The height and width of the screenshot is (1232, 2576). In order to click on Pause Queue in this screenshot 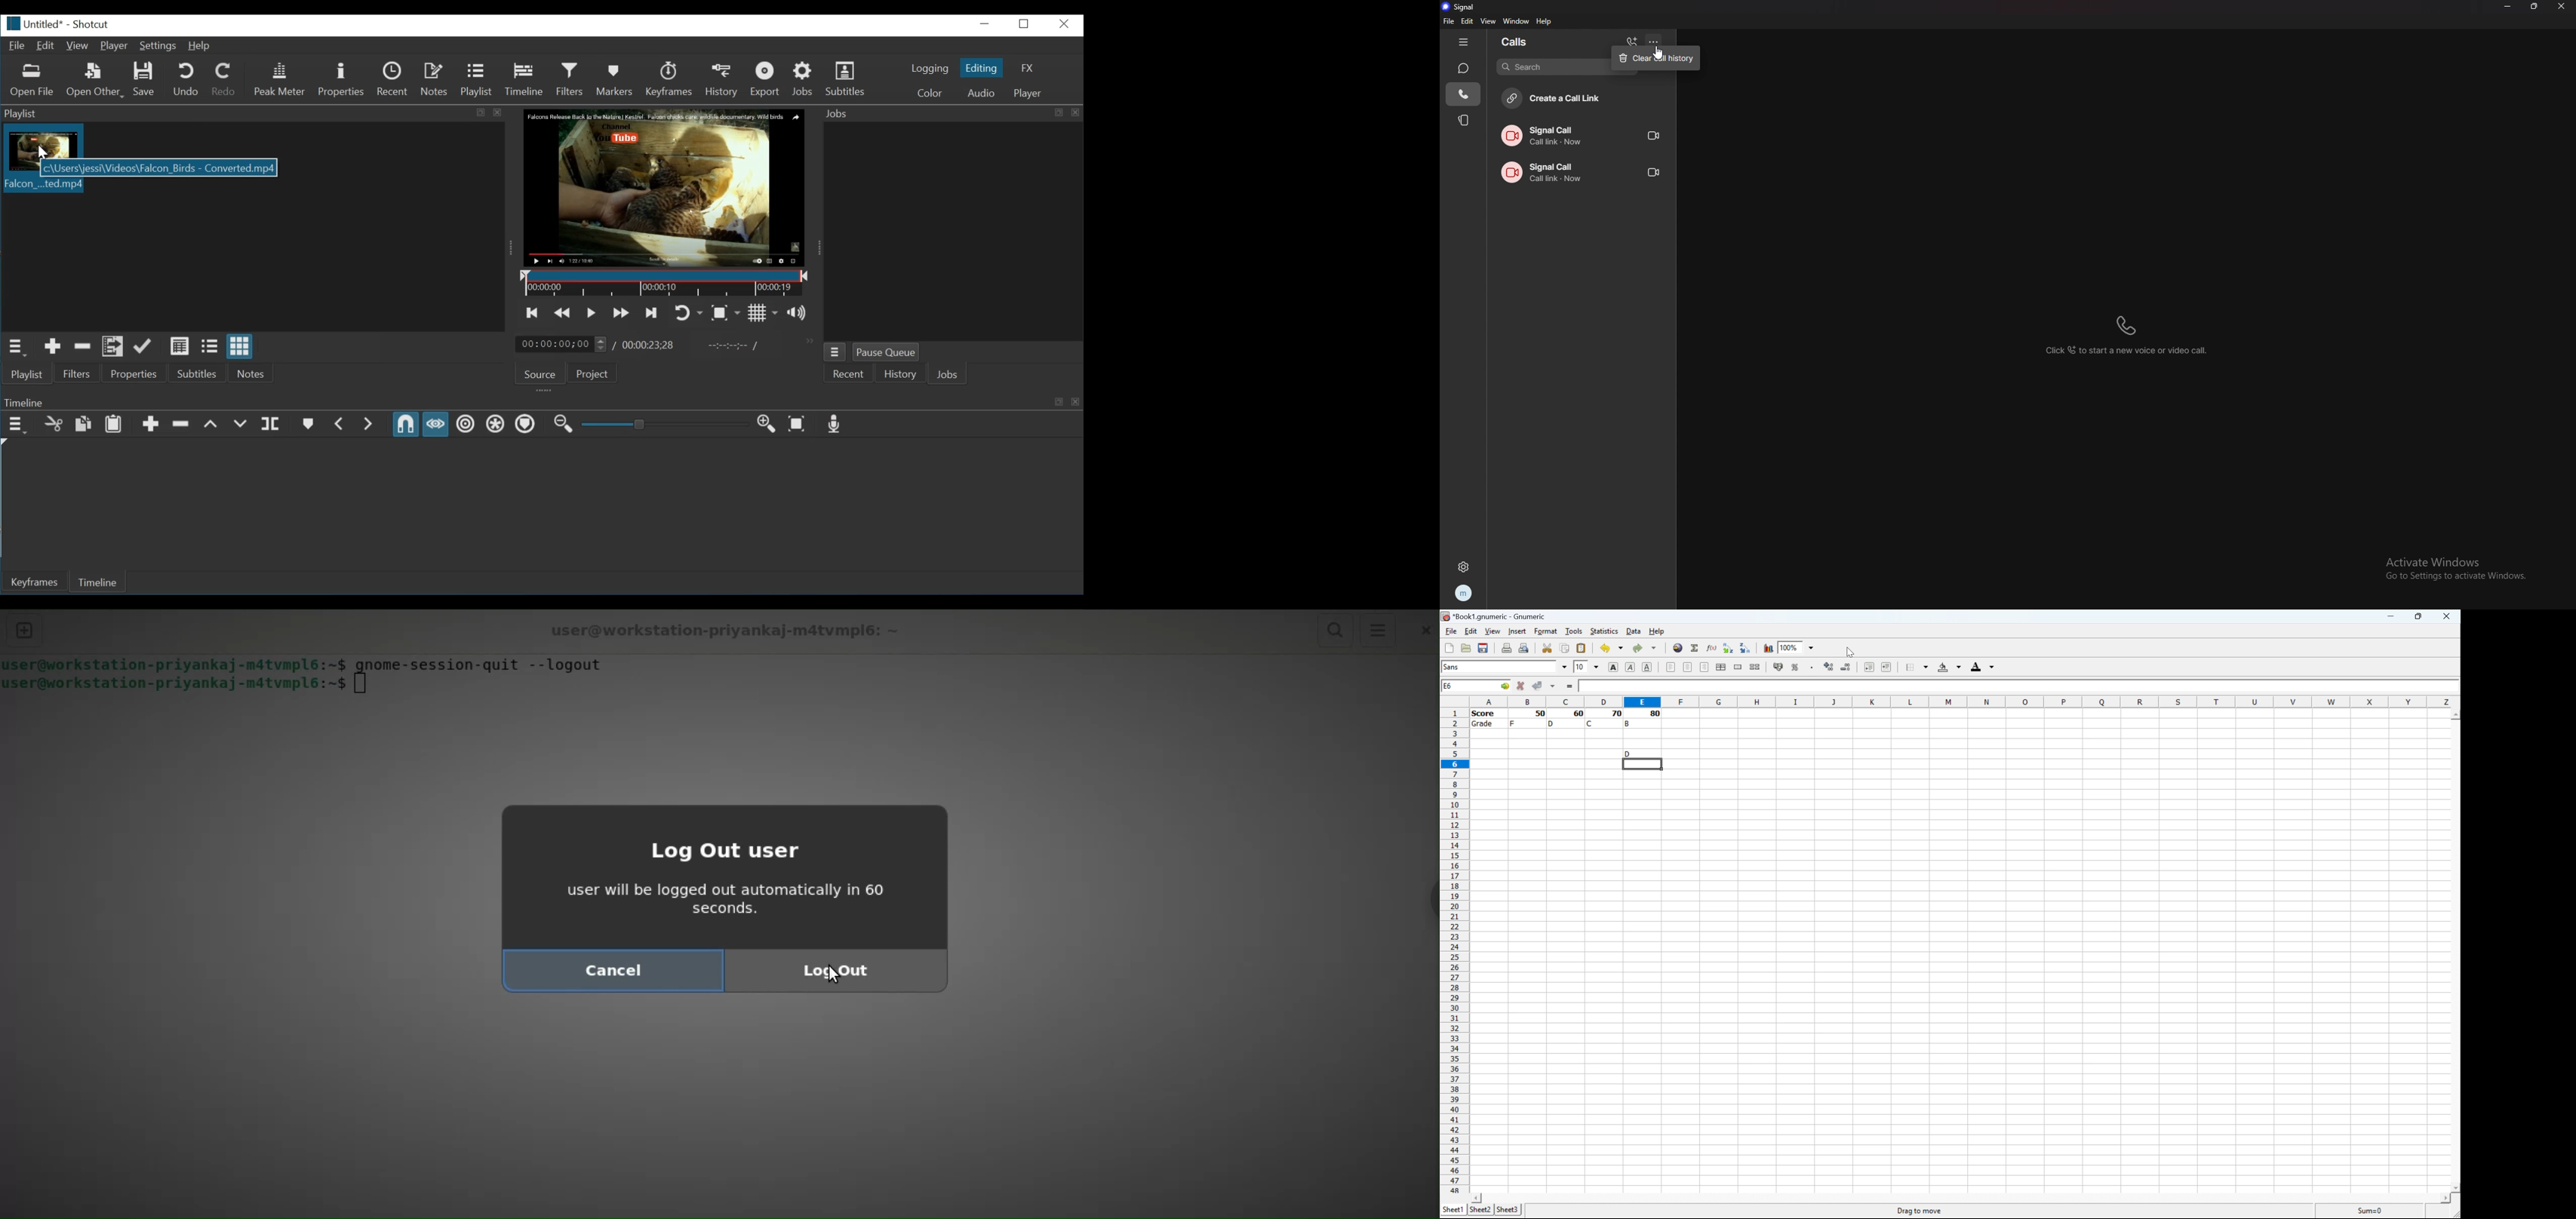, I will do `click(886, 353)`.